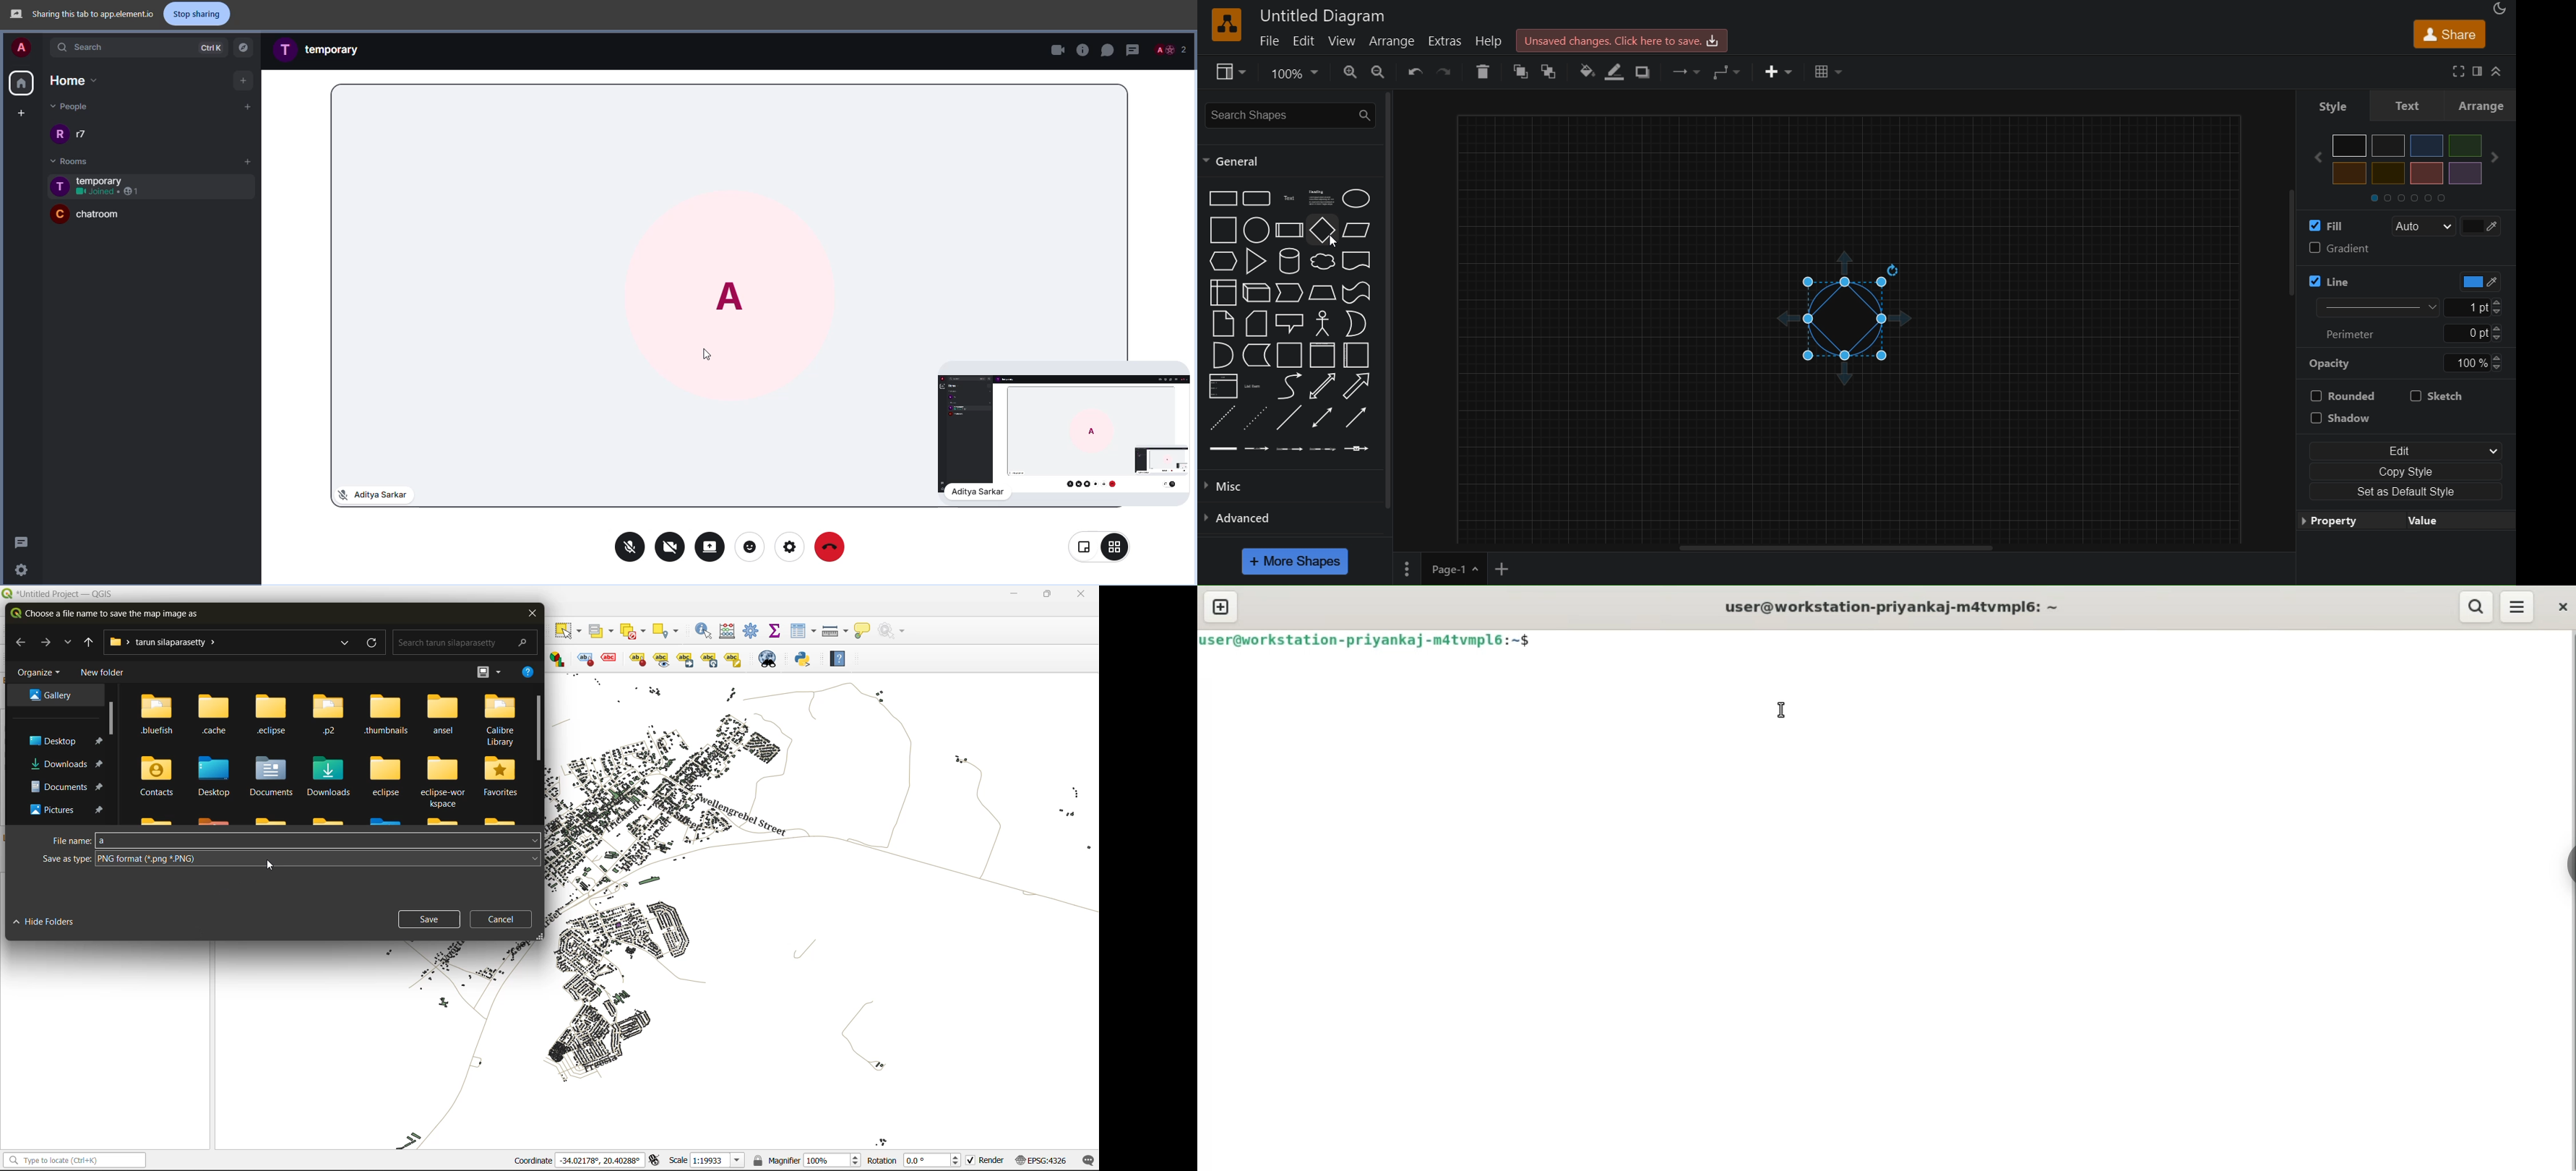  Describe the element at coordinates (1728, 71) in the screenshot. I see `waypoints` at that location.